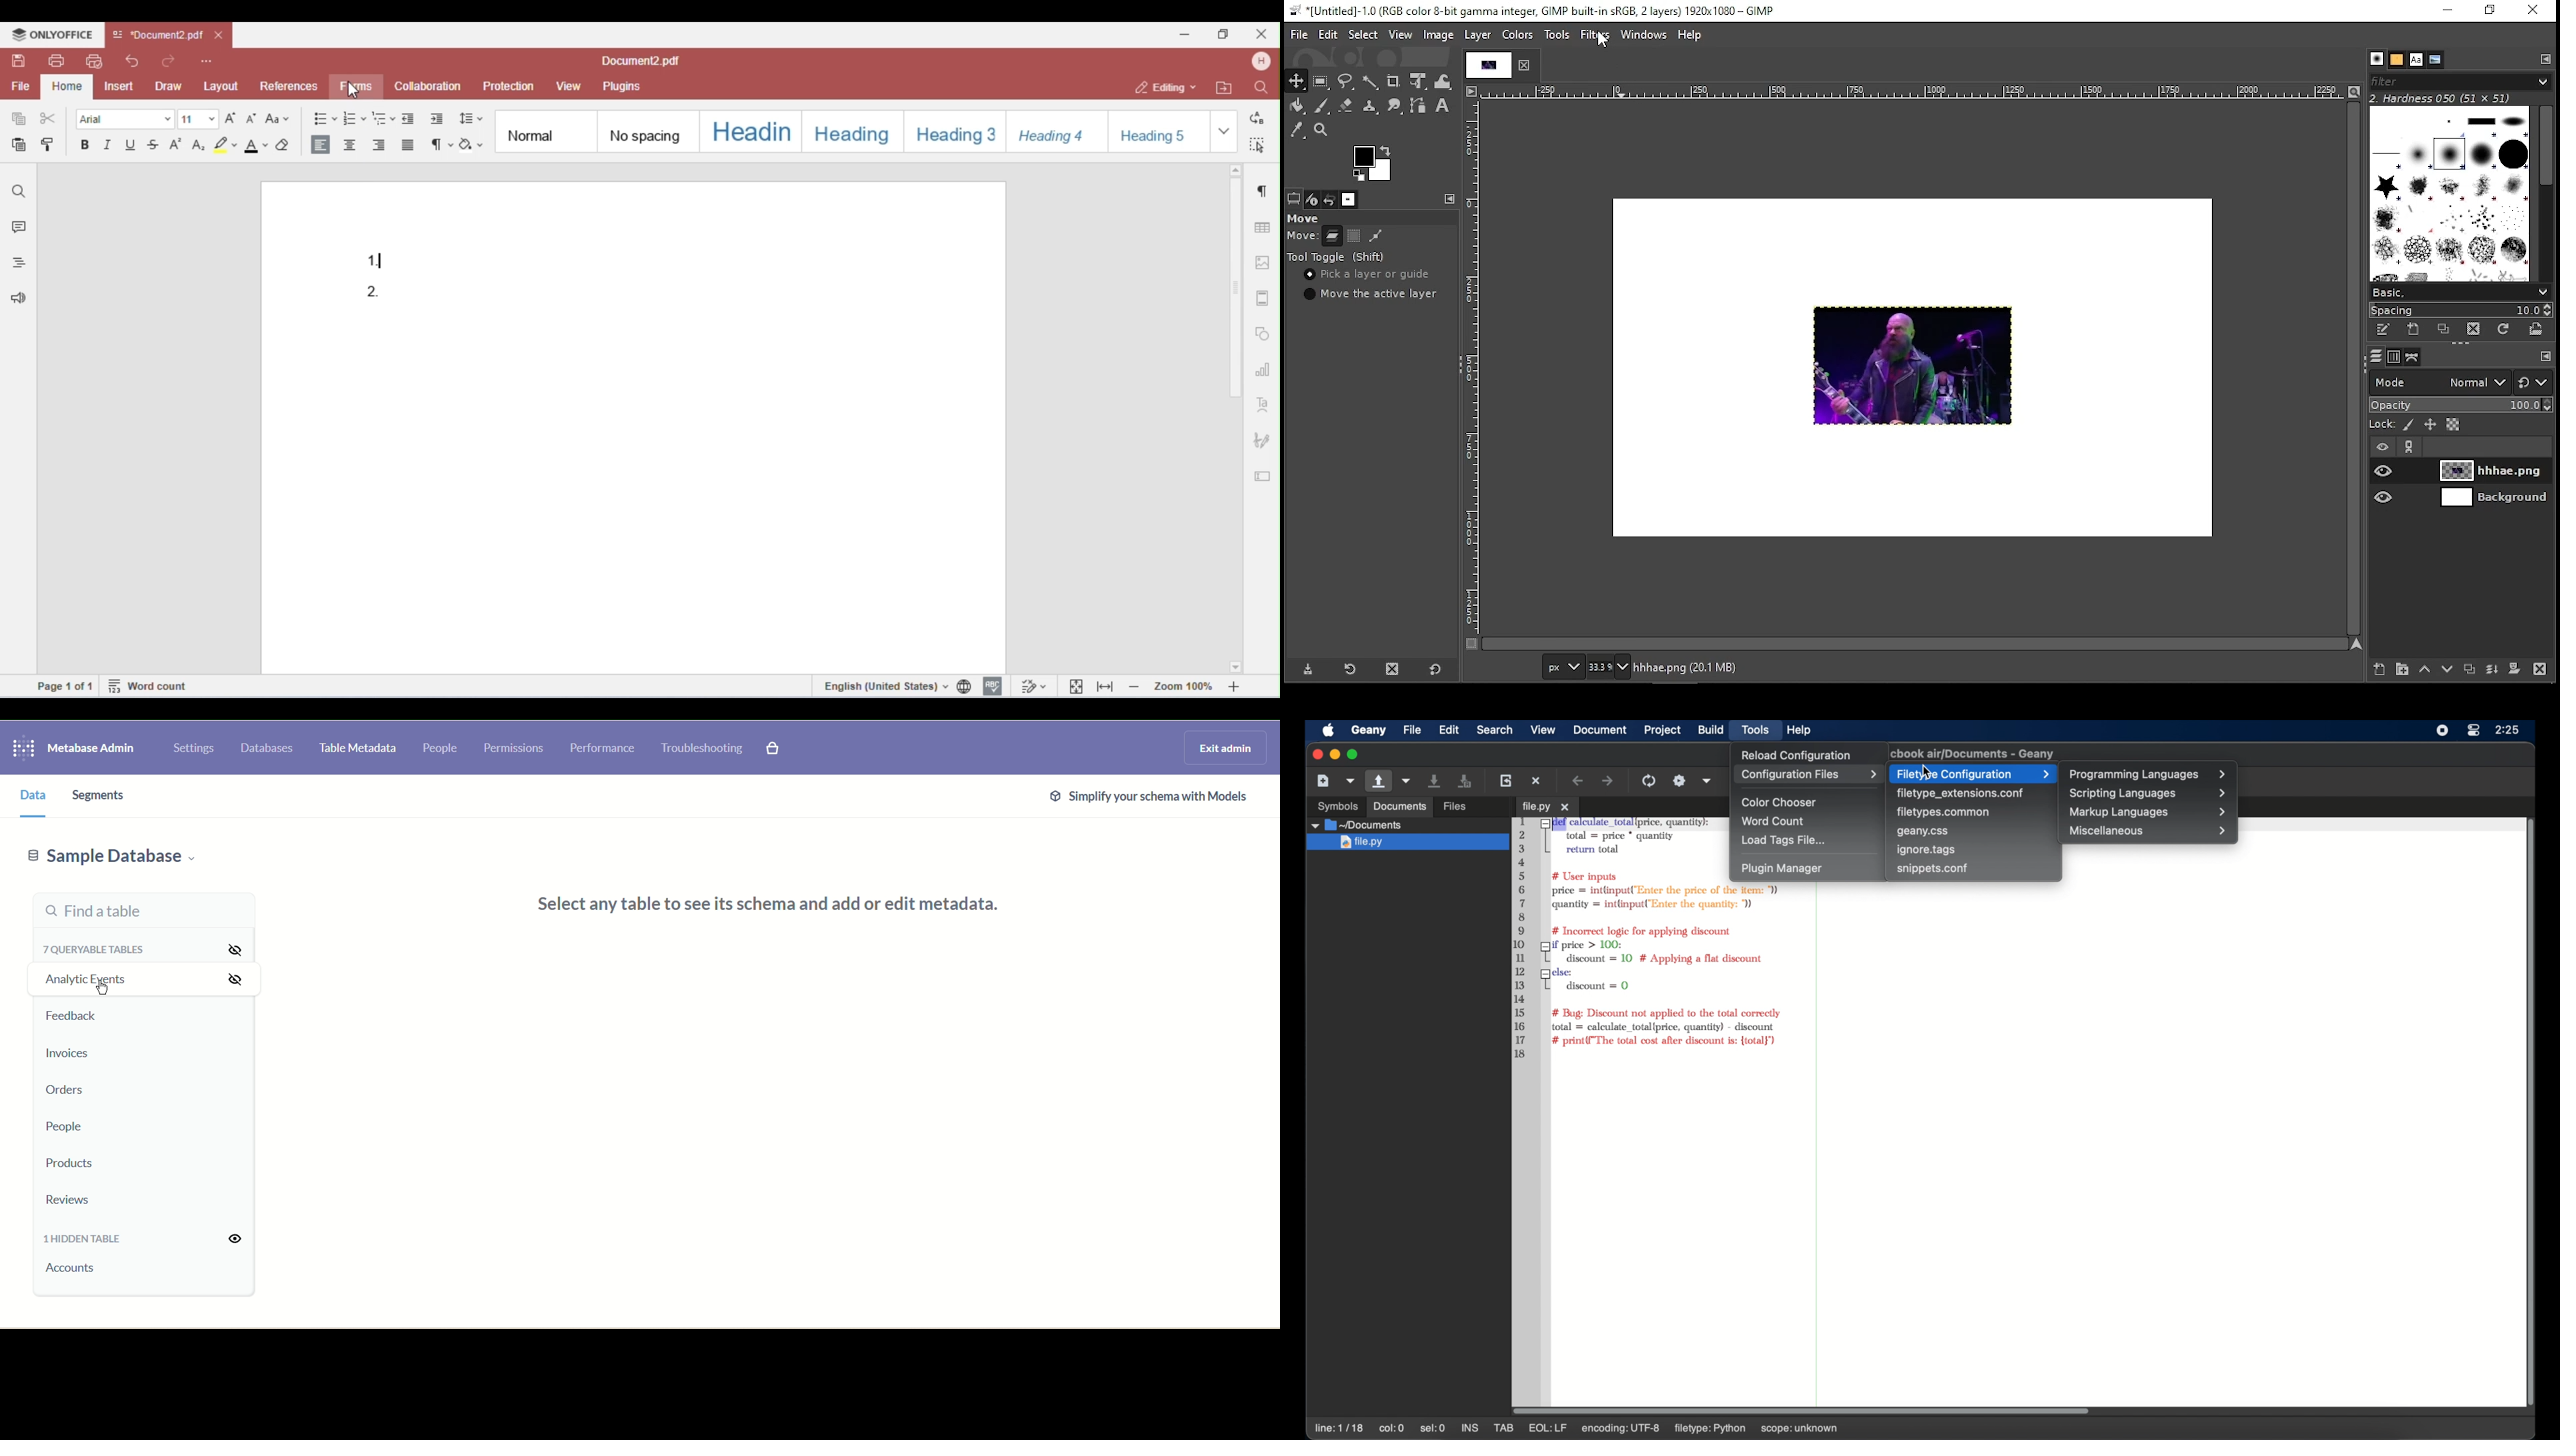 The width and height of the screenshot is (2576, 1456). Describe the element at coordinates (2545, 59) in the screenshot. I see `To open Tab Menue` at that location.